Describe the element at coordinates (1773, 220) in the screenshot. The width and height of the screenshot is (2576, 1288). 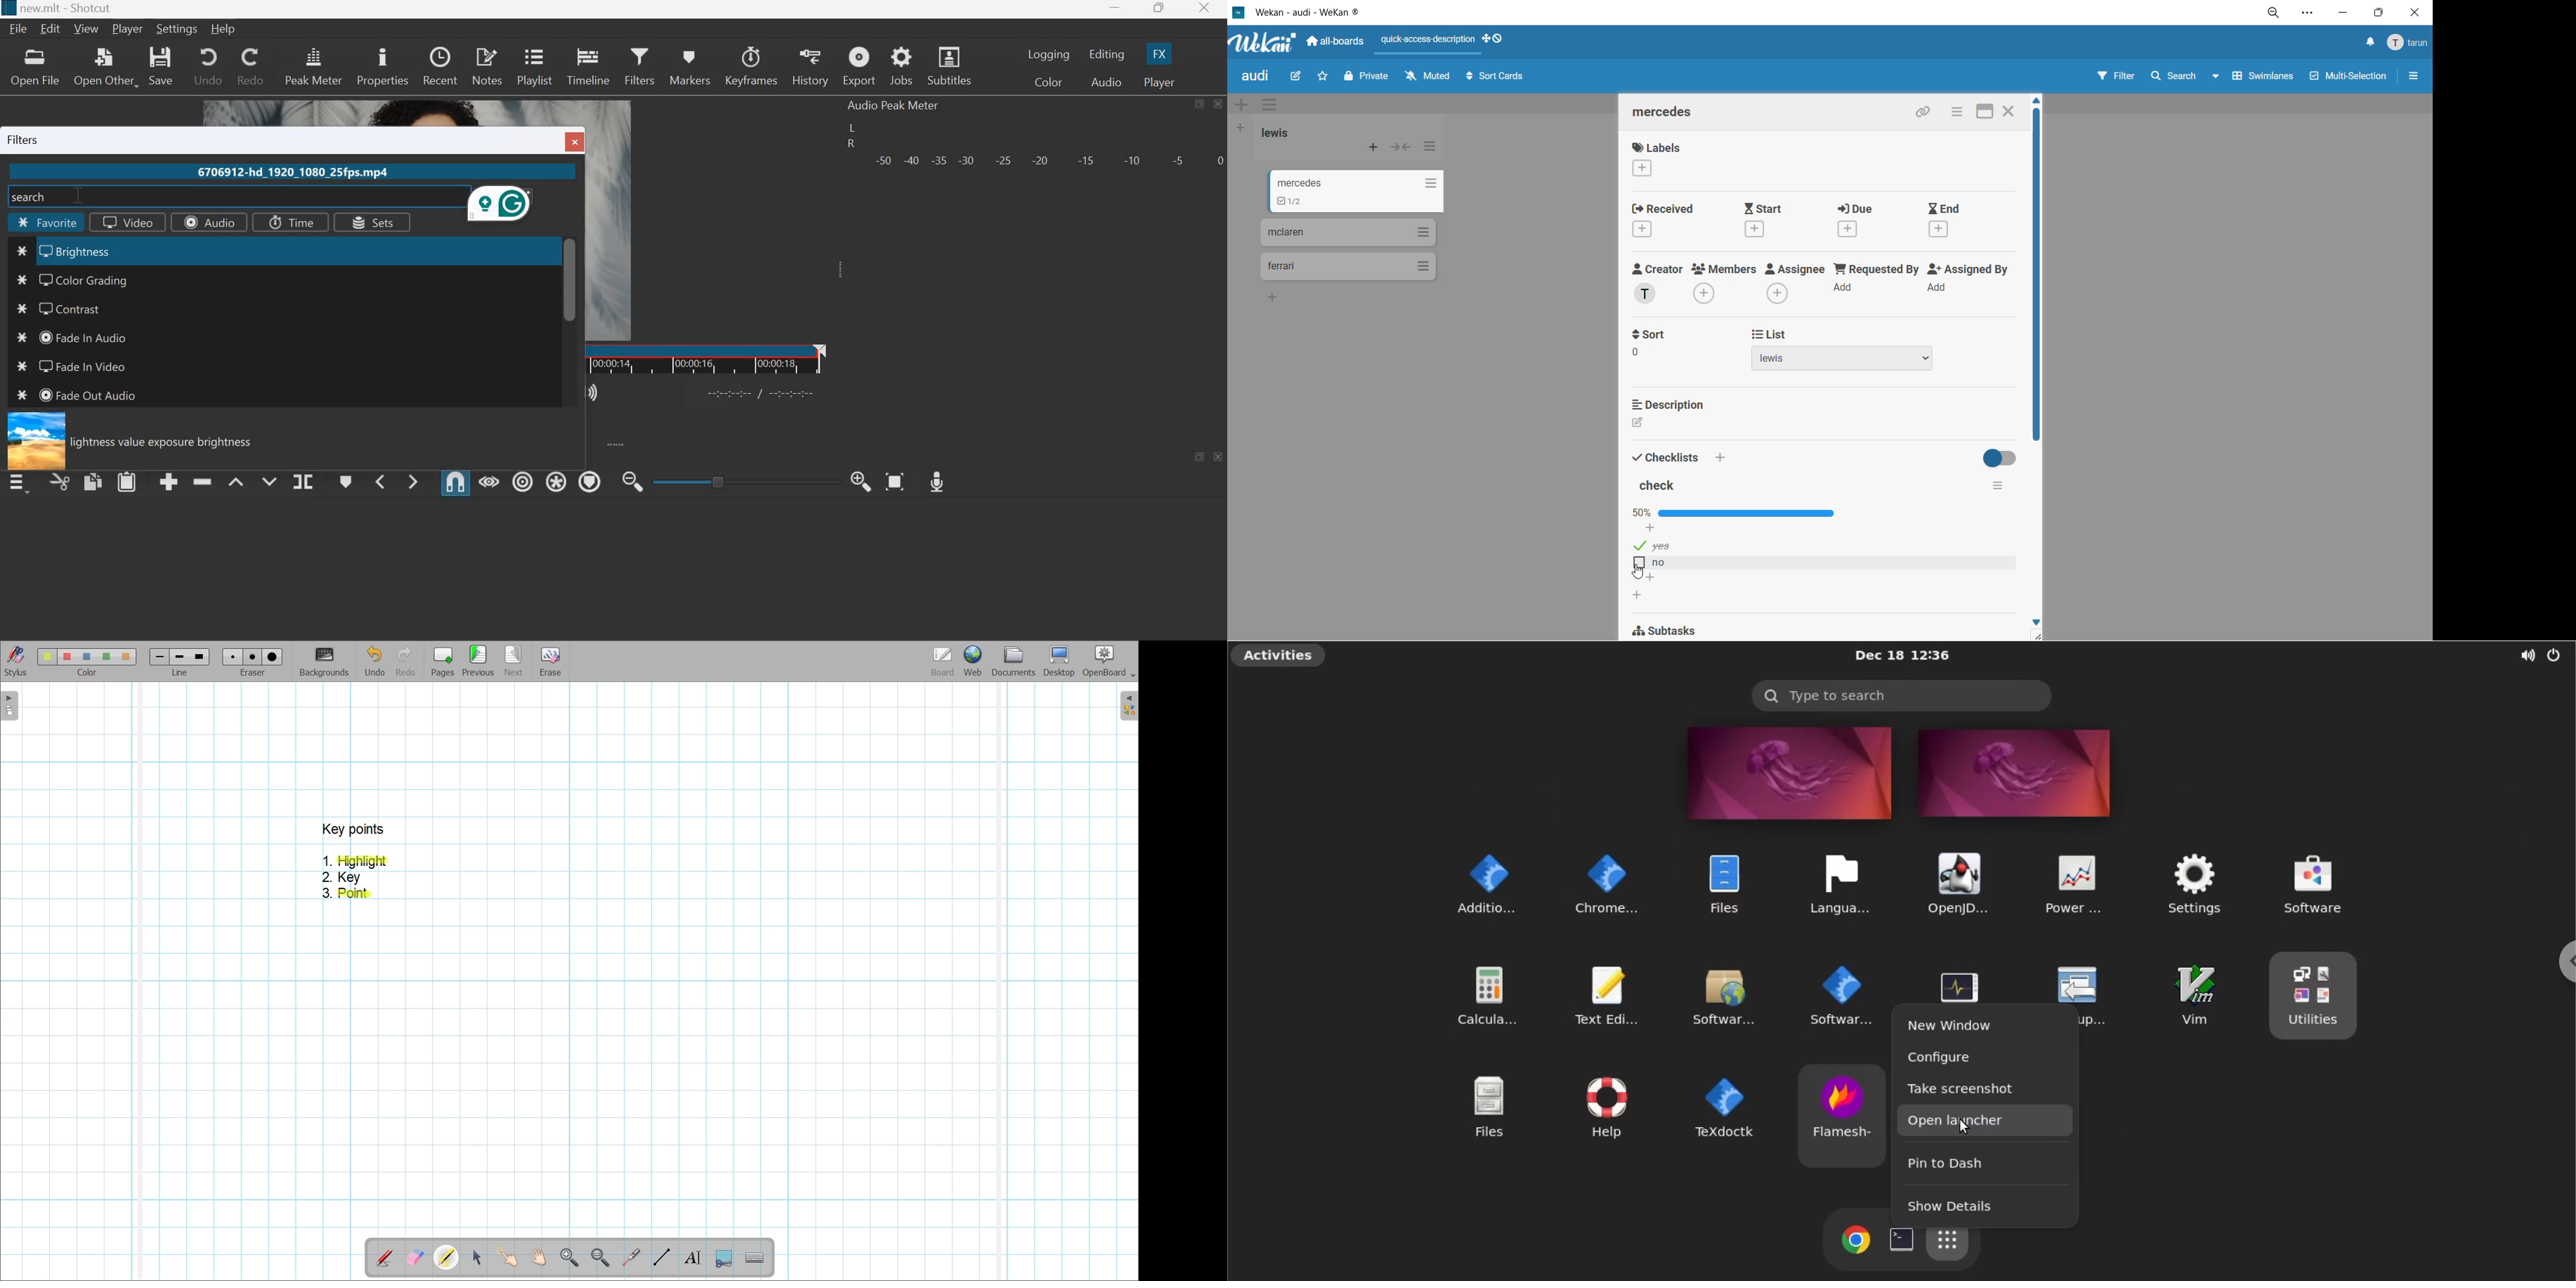
I see `start` at that location.